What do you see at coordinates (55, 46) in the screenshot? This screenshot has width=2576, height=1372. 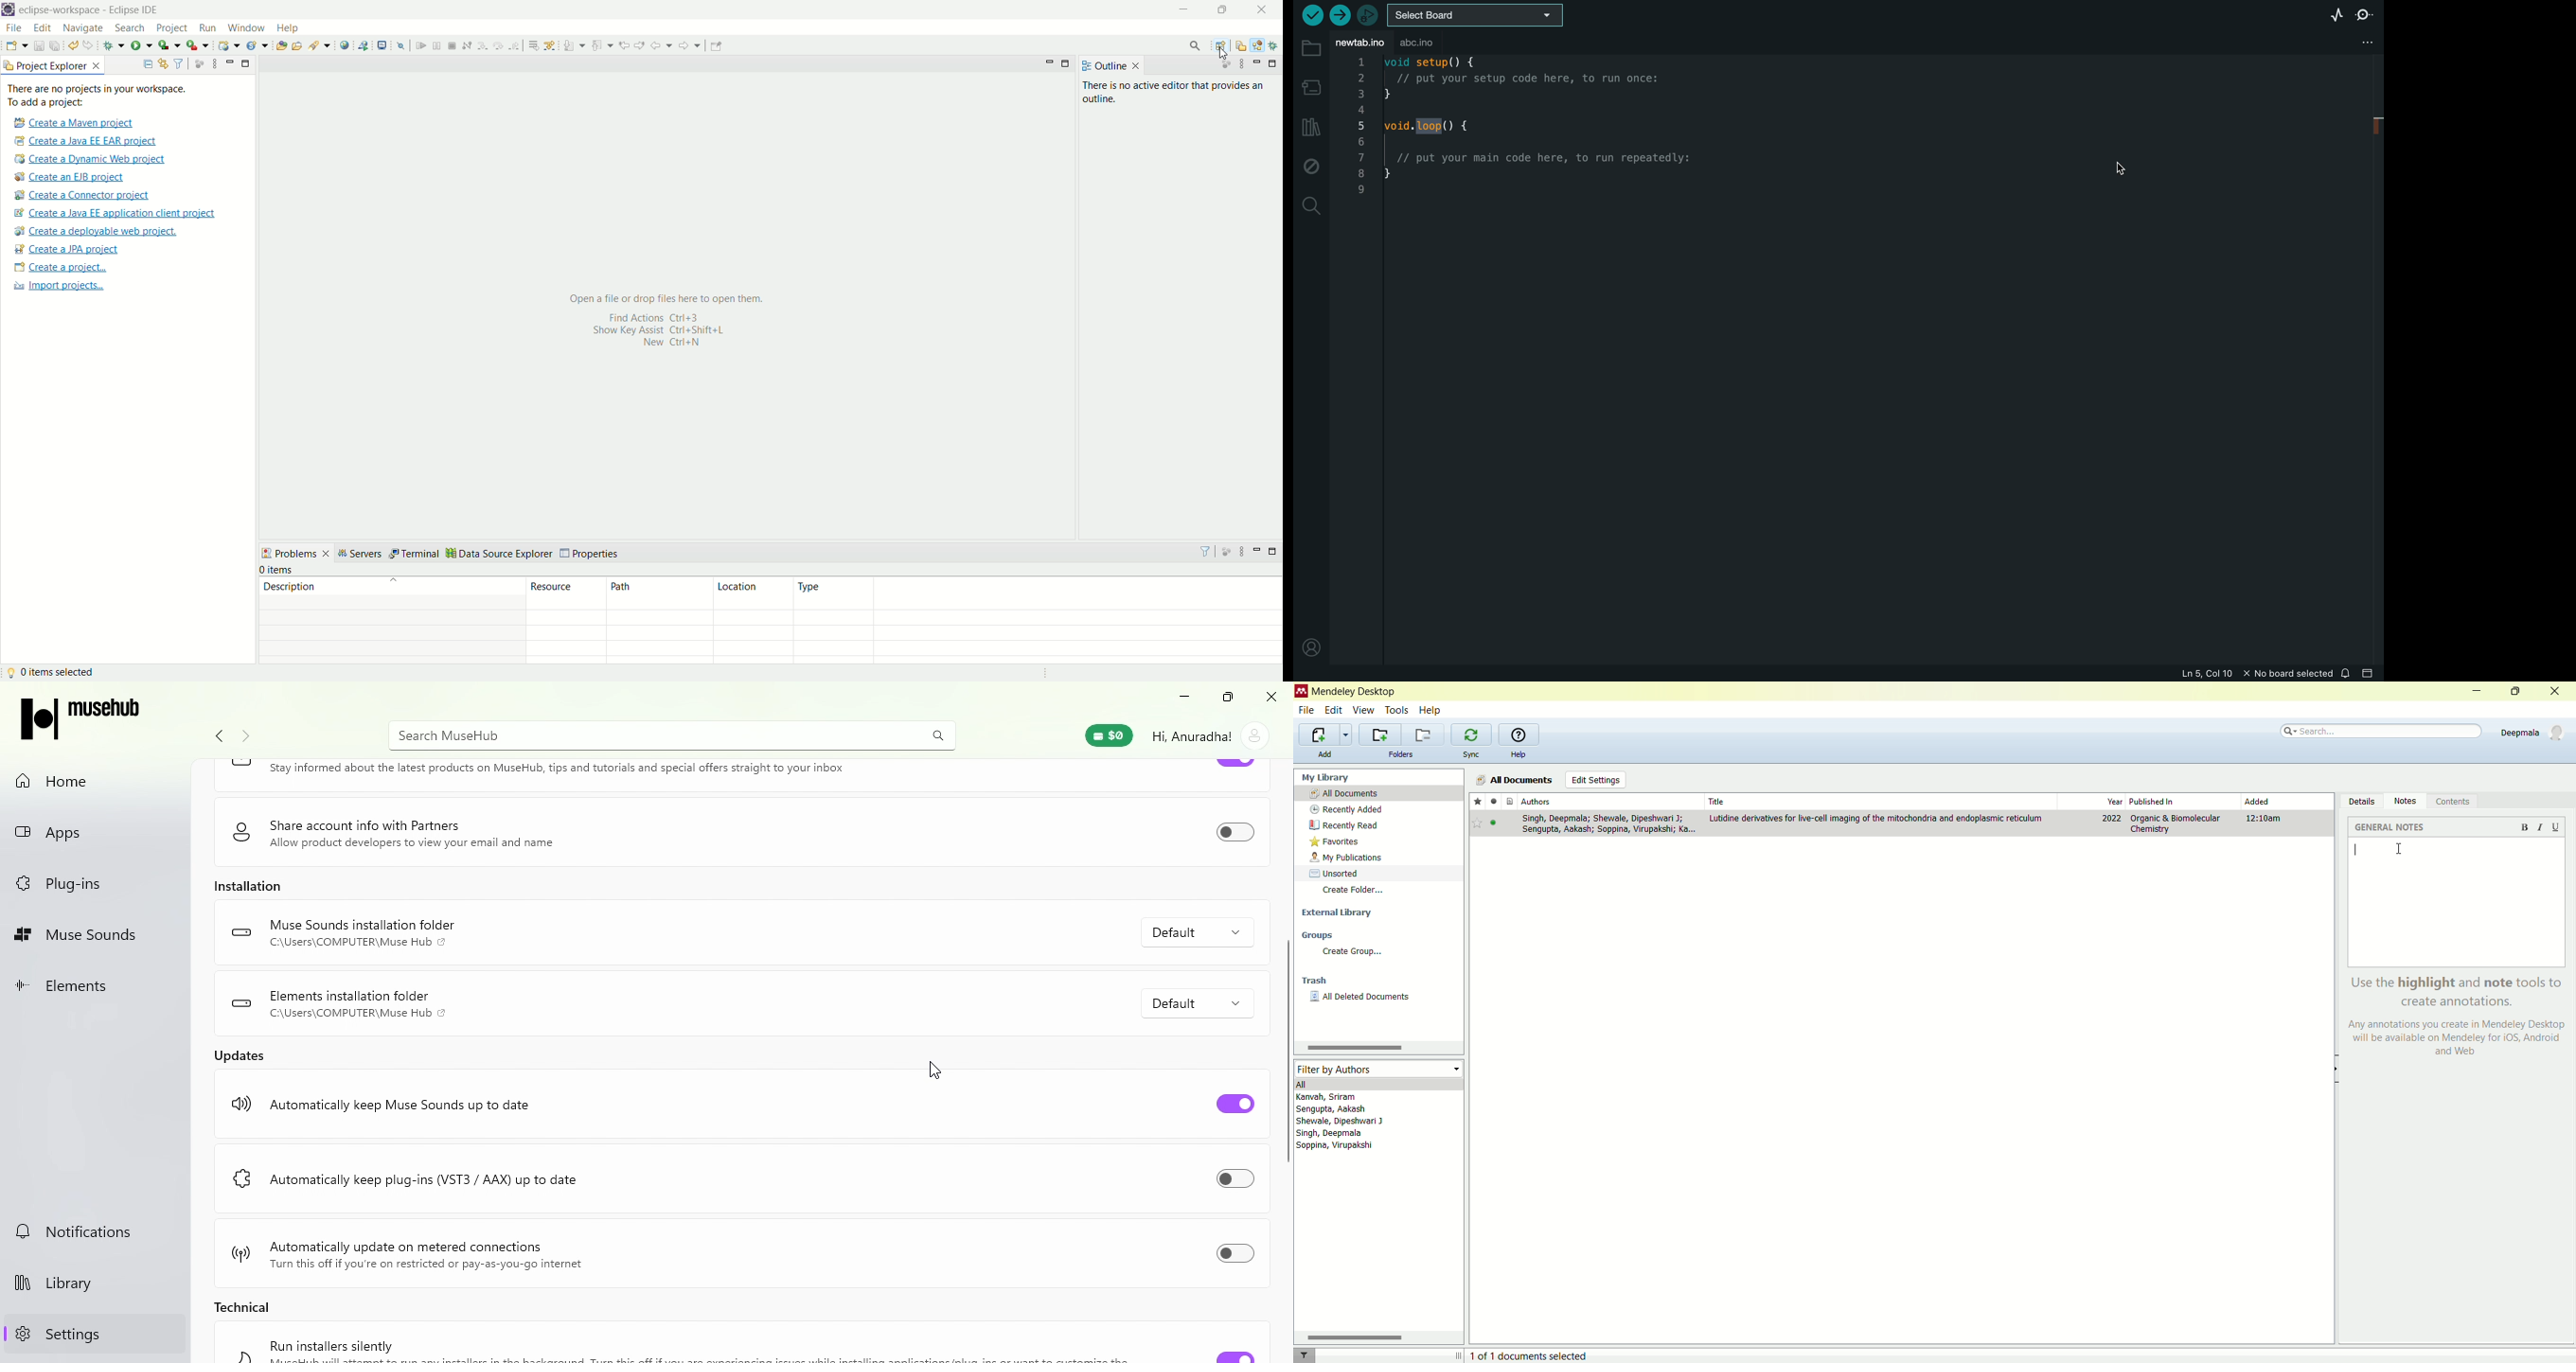 I see `save all` at bounding box center [55, 46].